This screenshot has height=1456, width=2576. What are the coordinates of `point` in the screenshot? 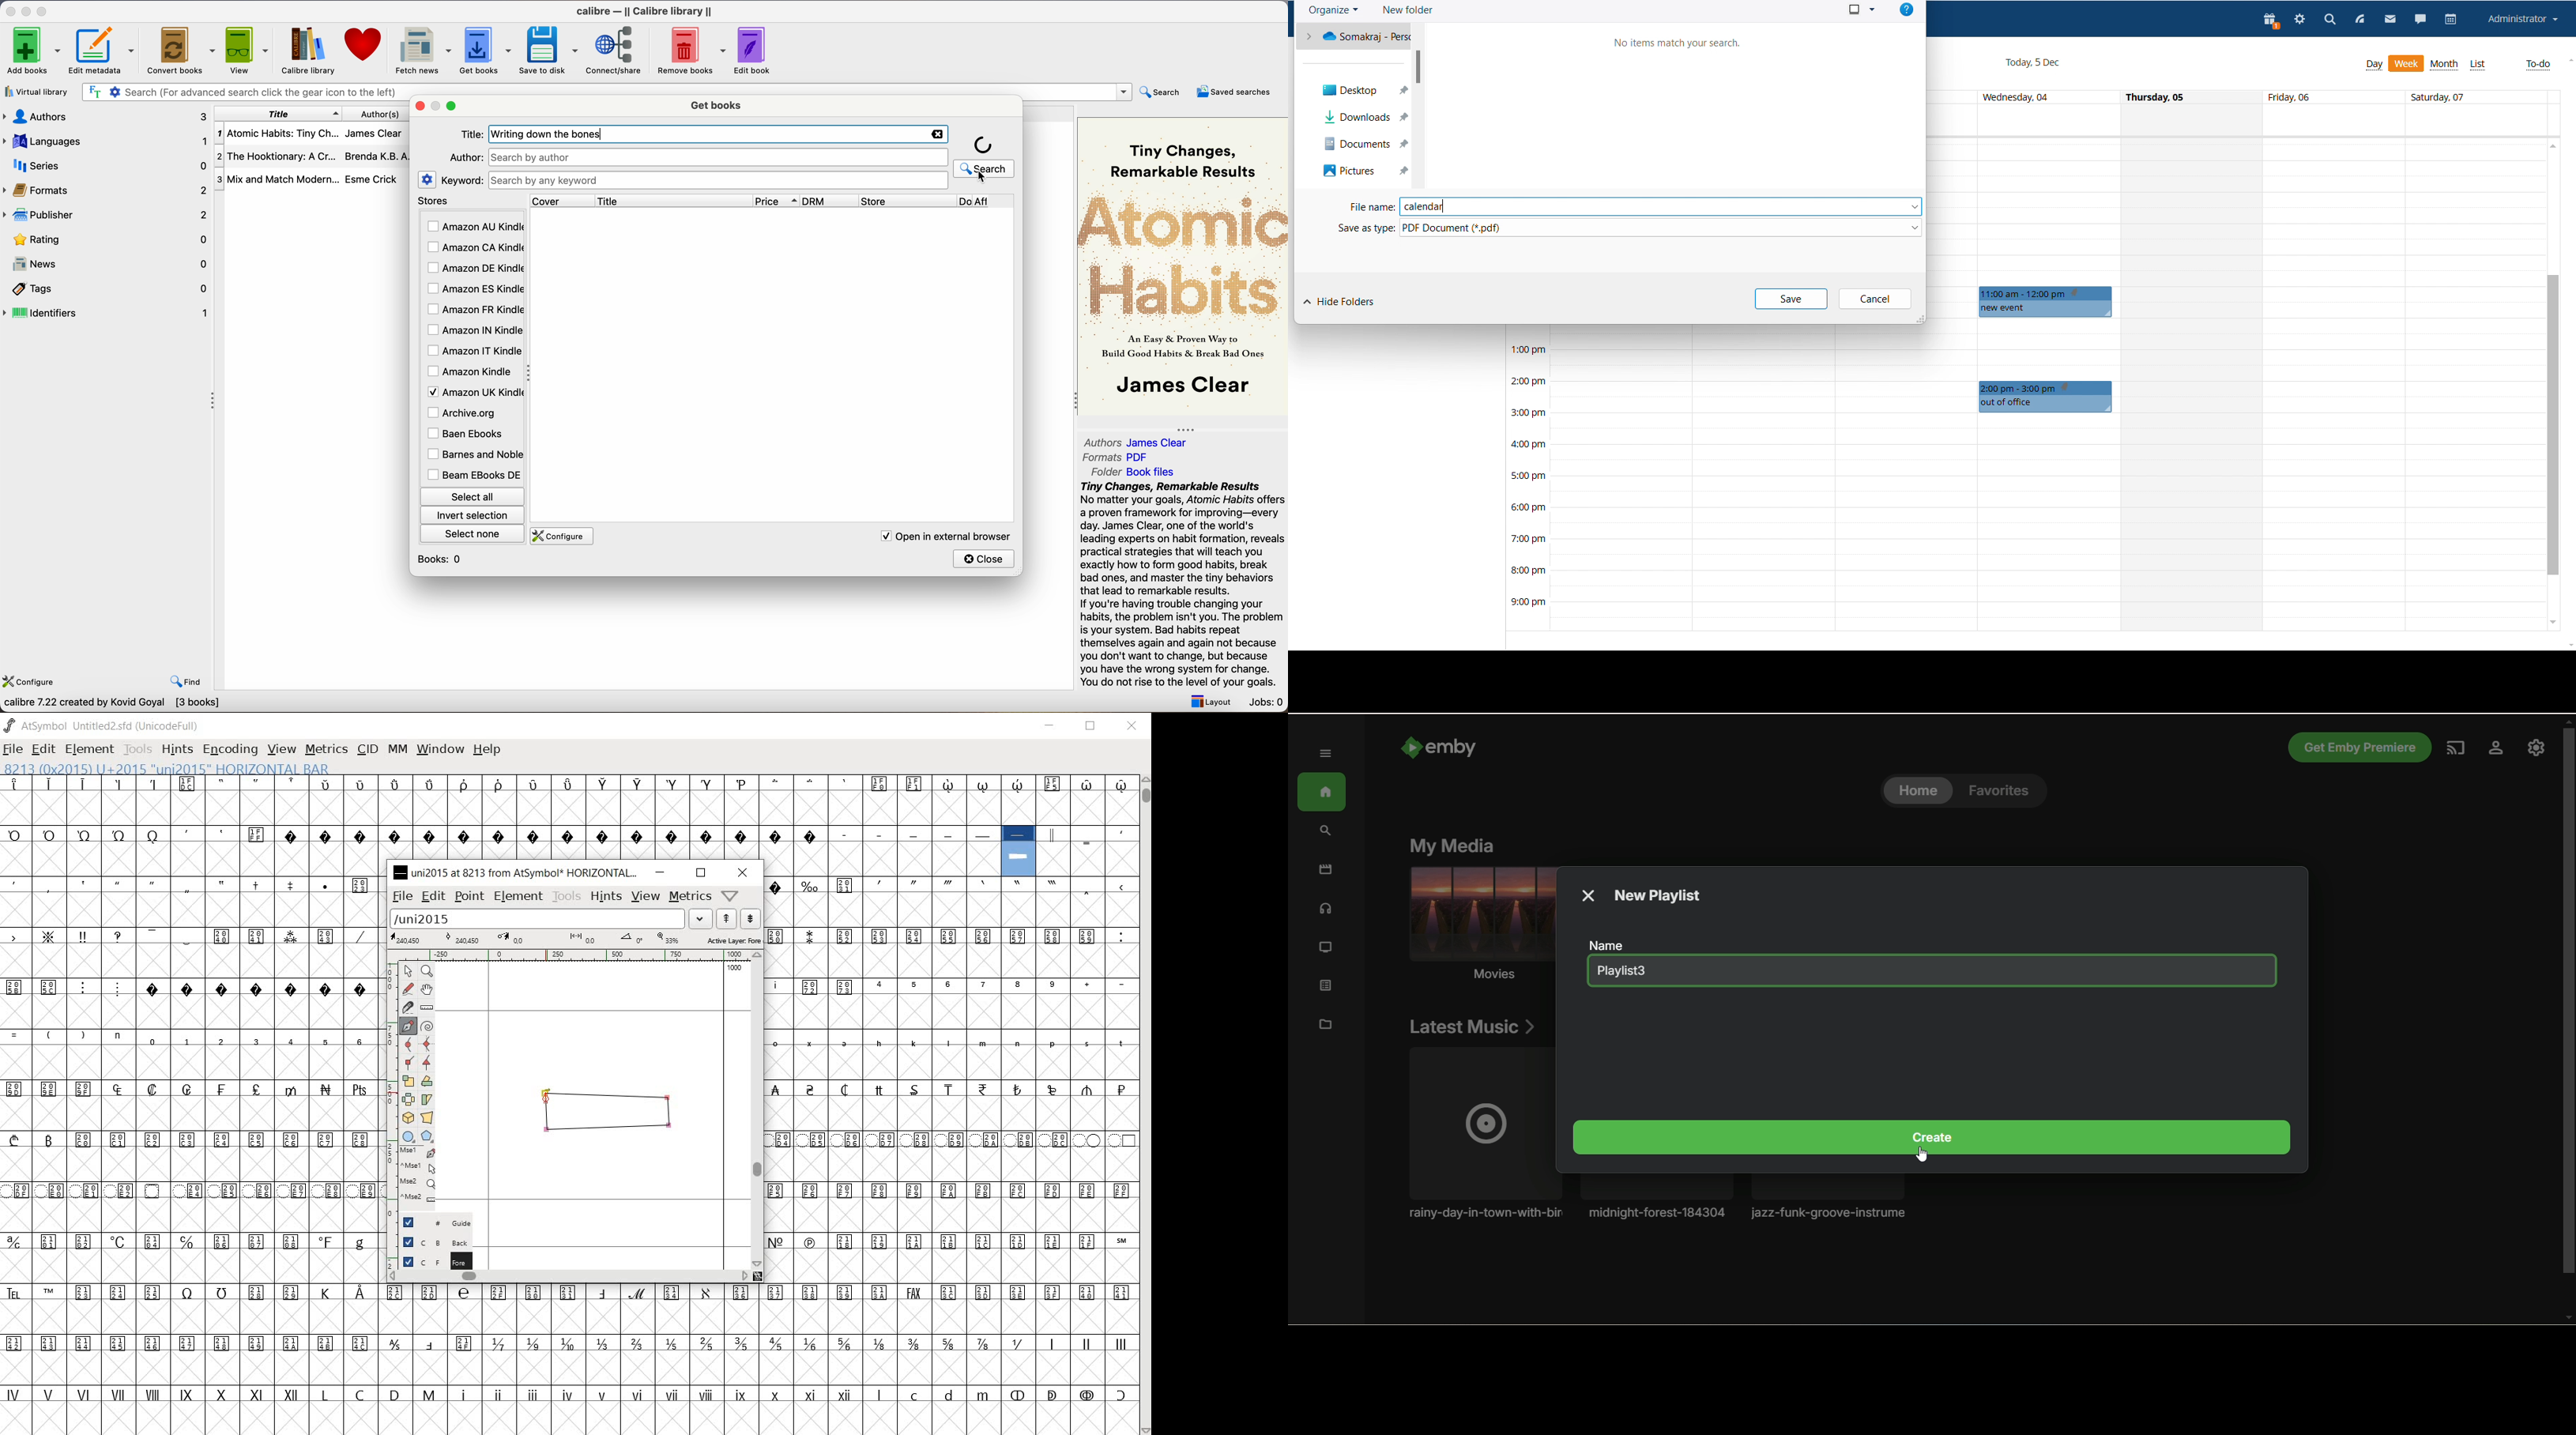 It's located at (471, 898).